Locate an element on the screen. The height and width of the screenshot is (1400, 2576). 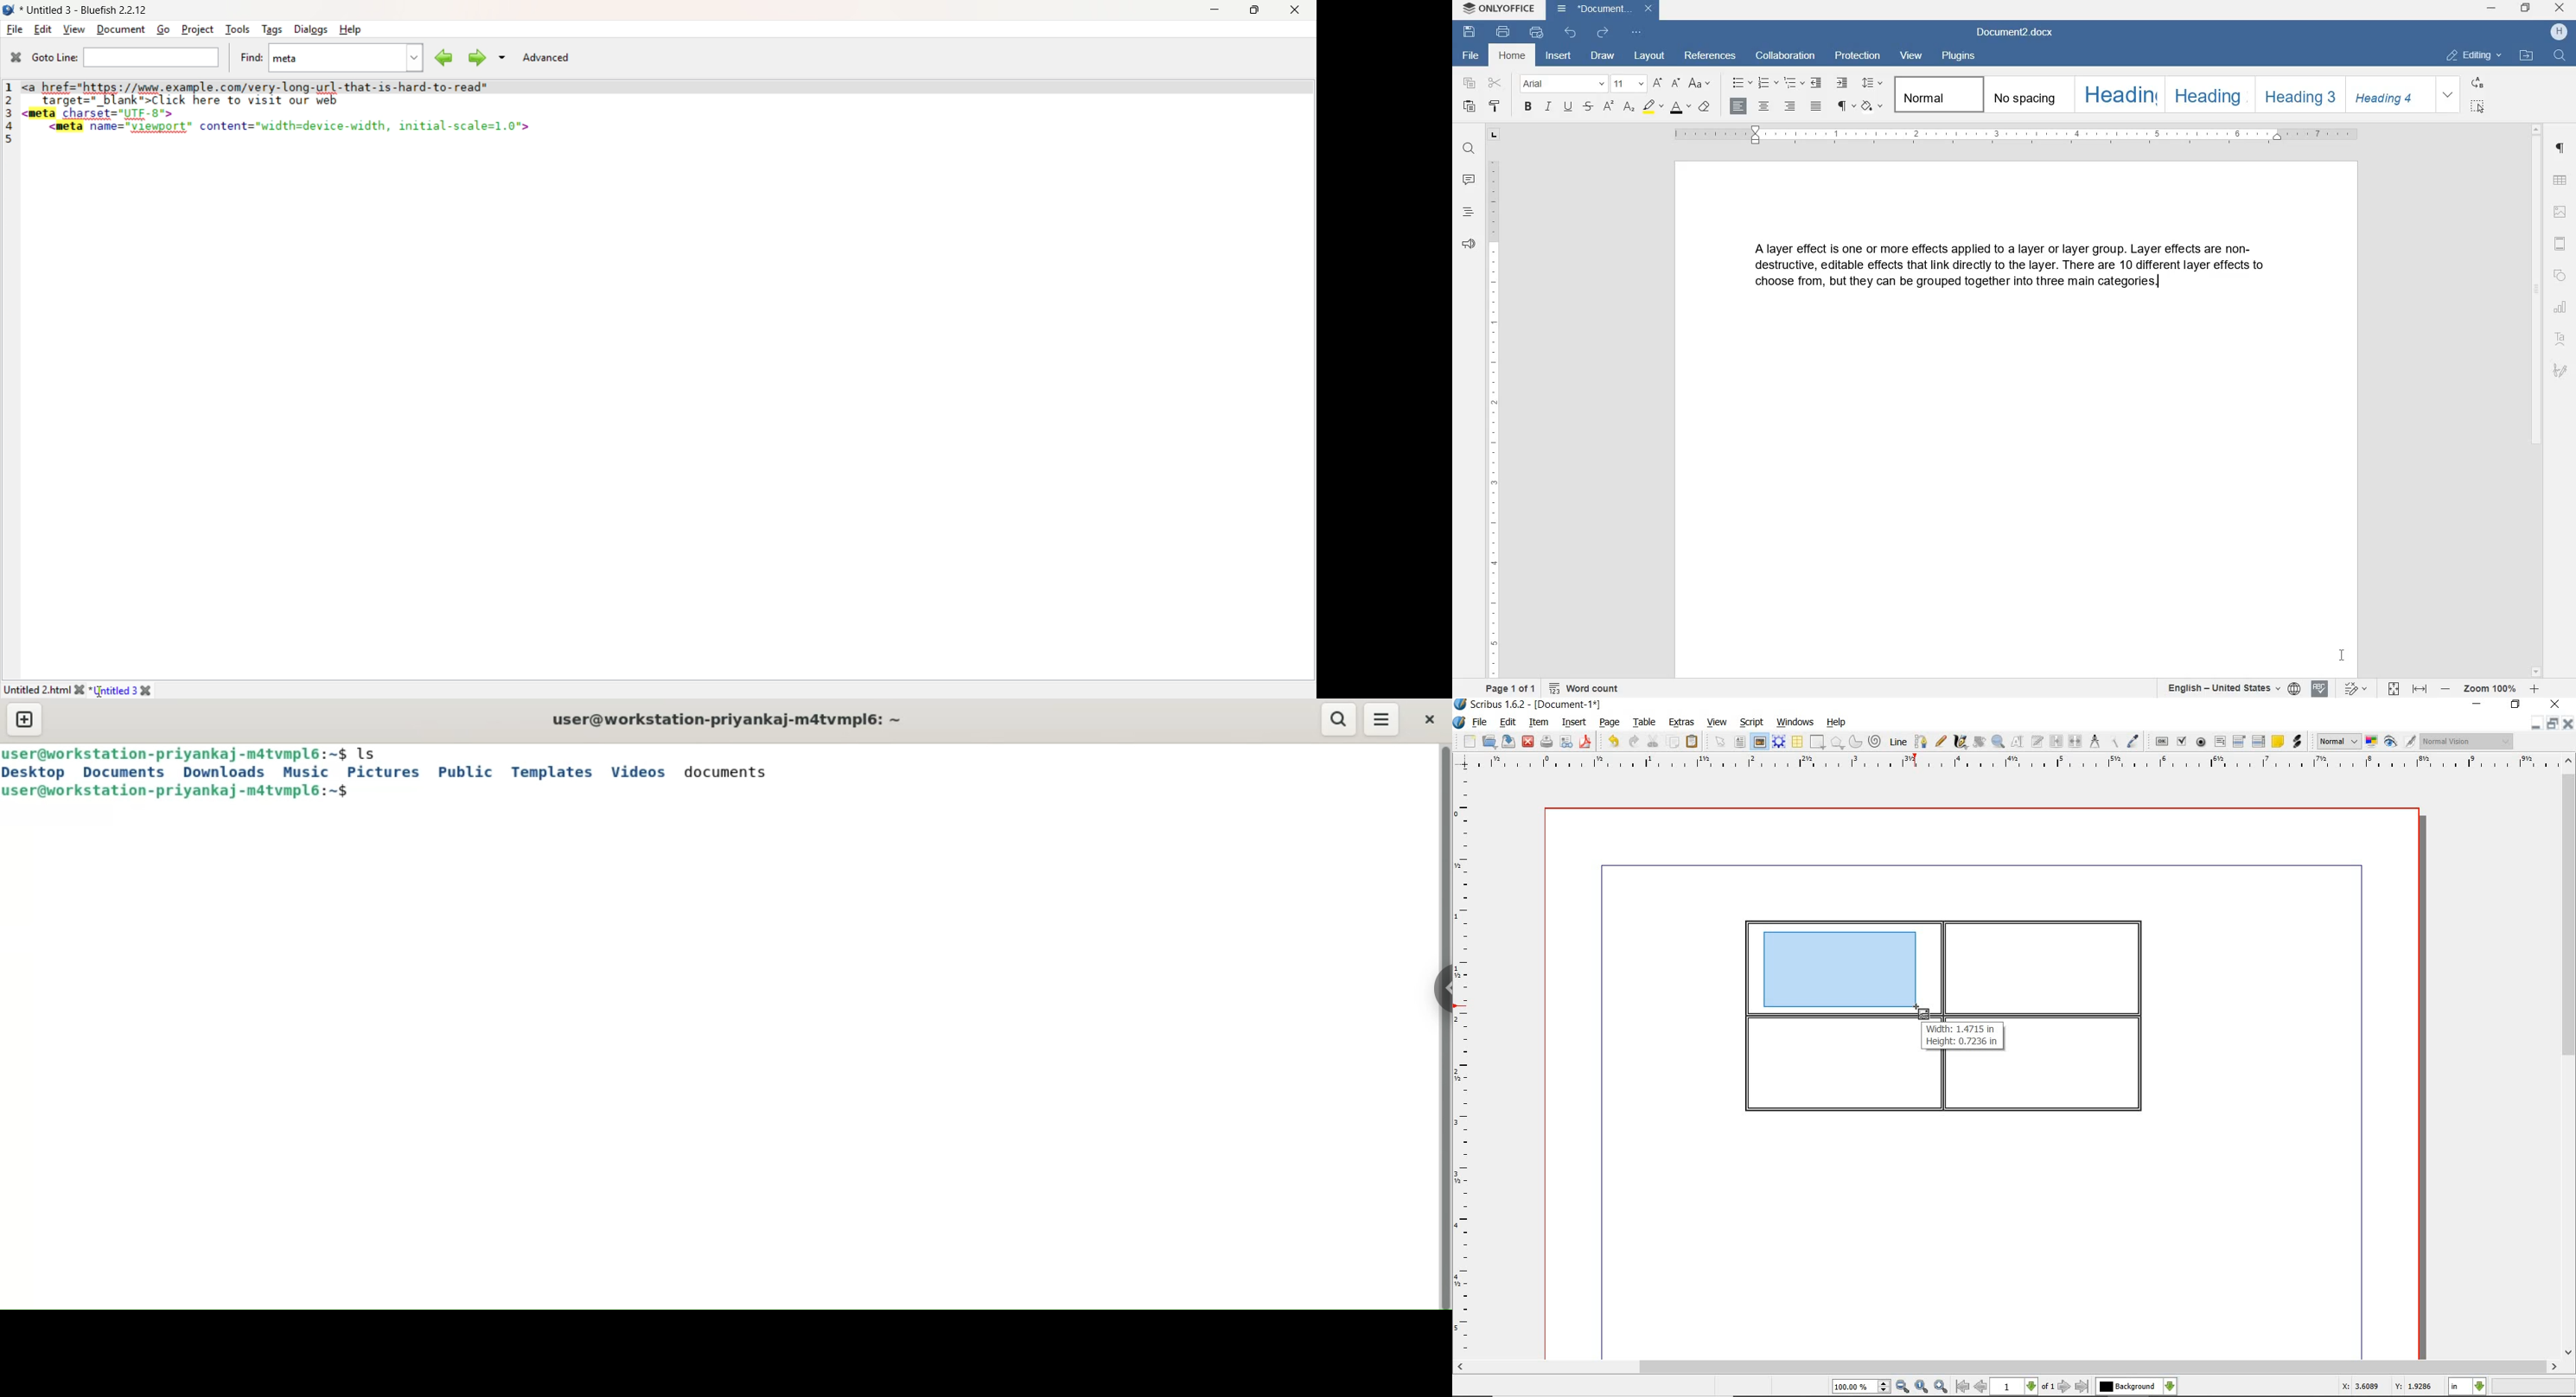
UNDERLINE is located at coordinates (1568, 107).